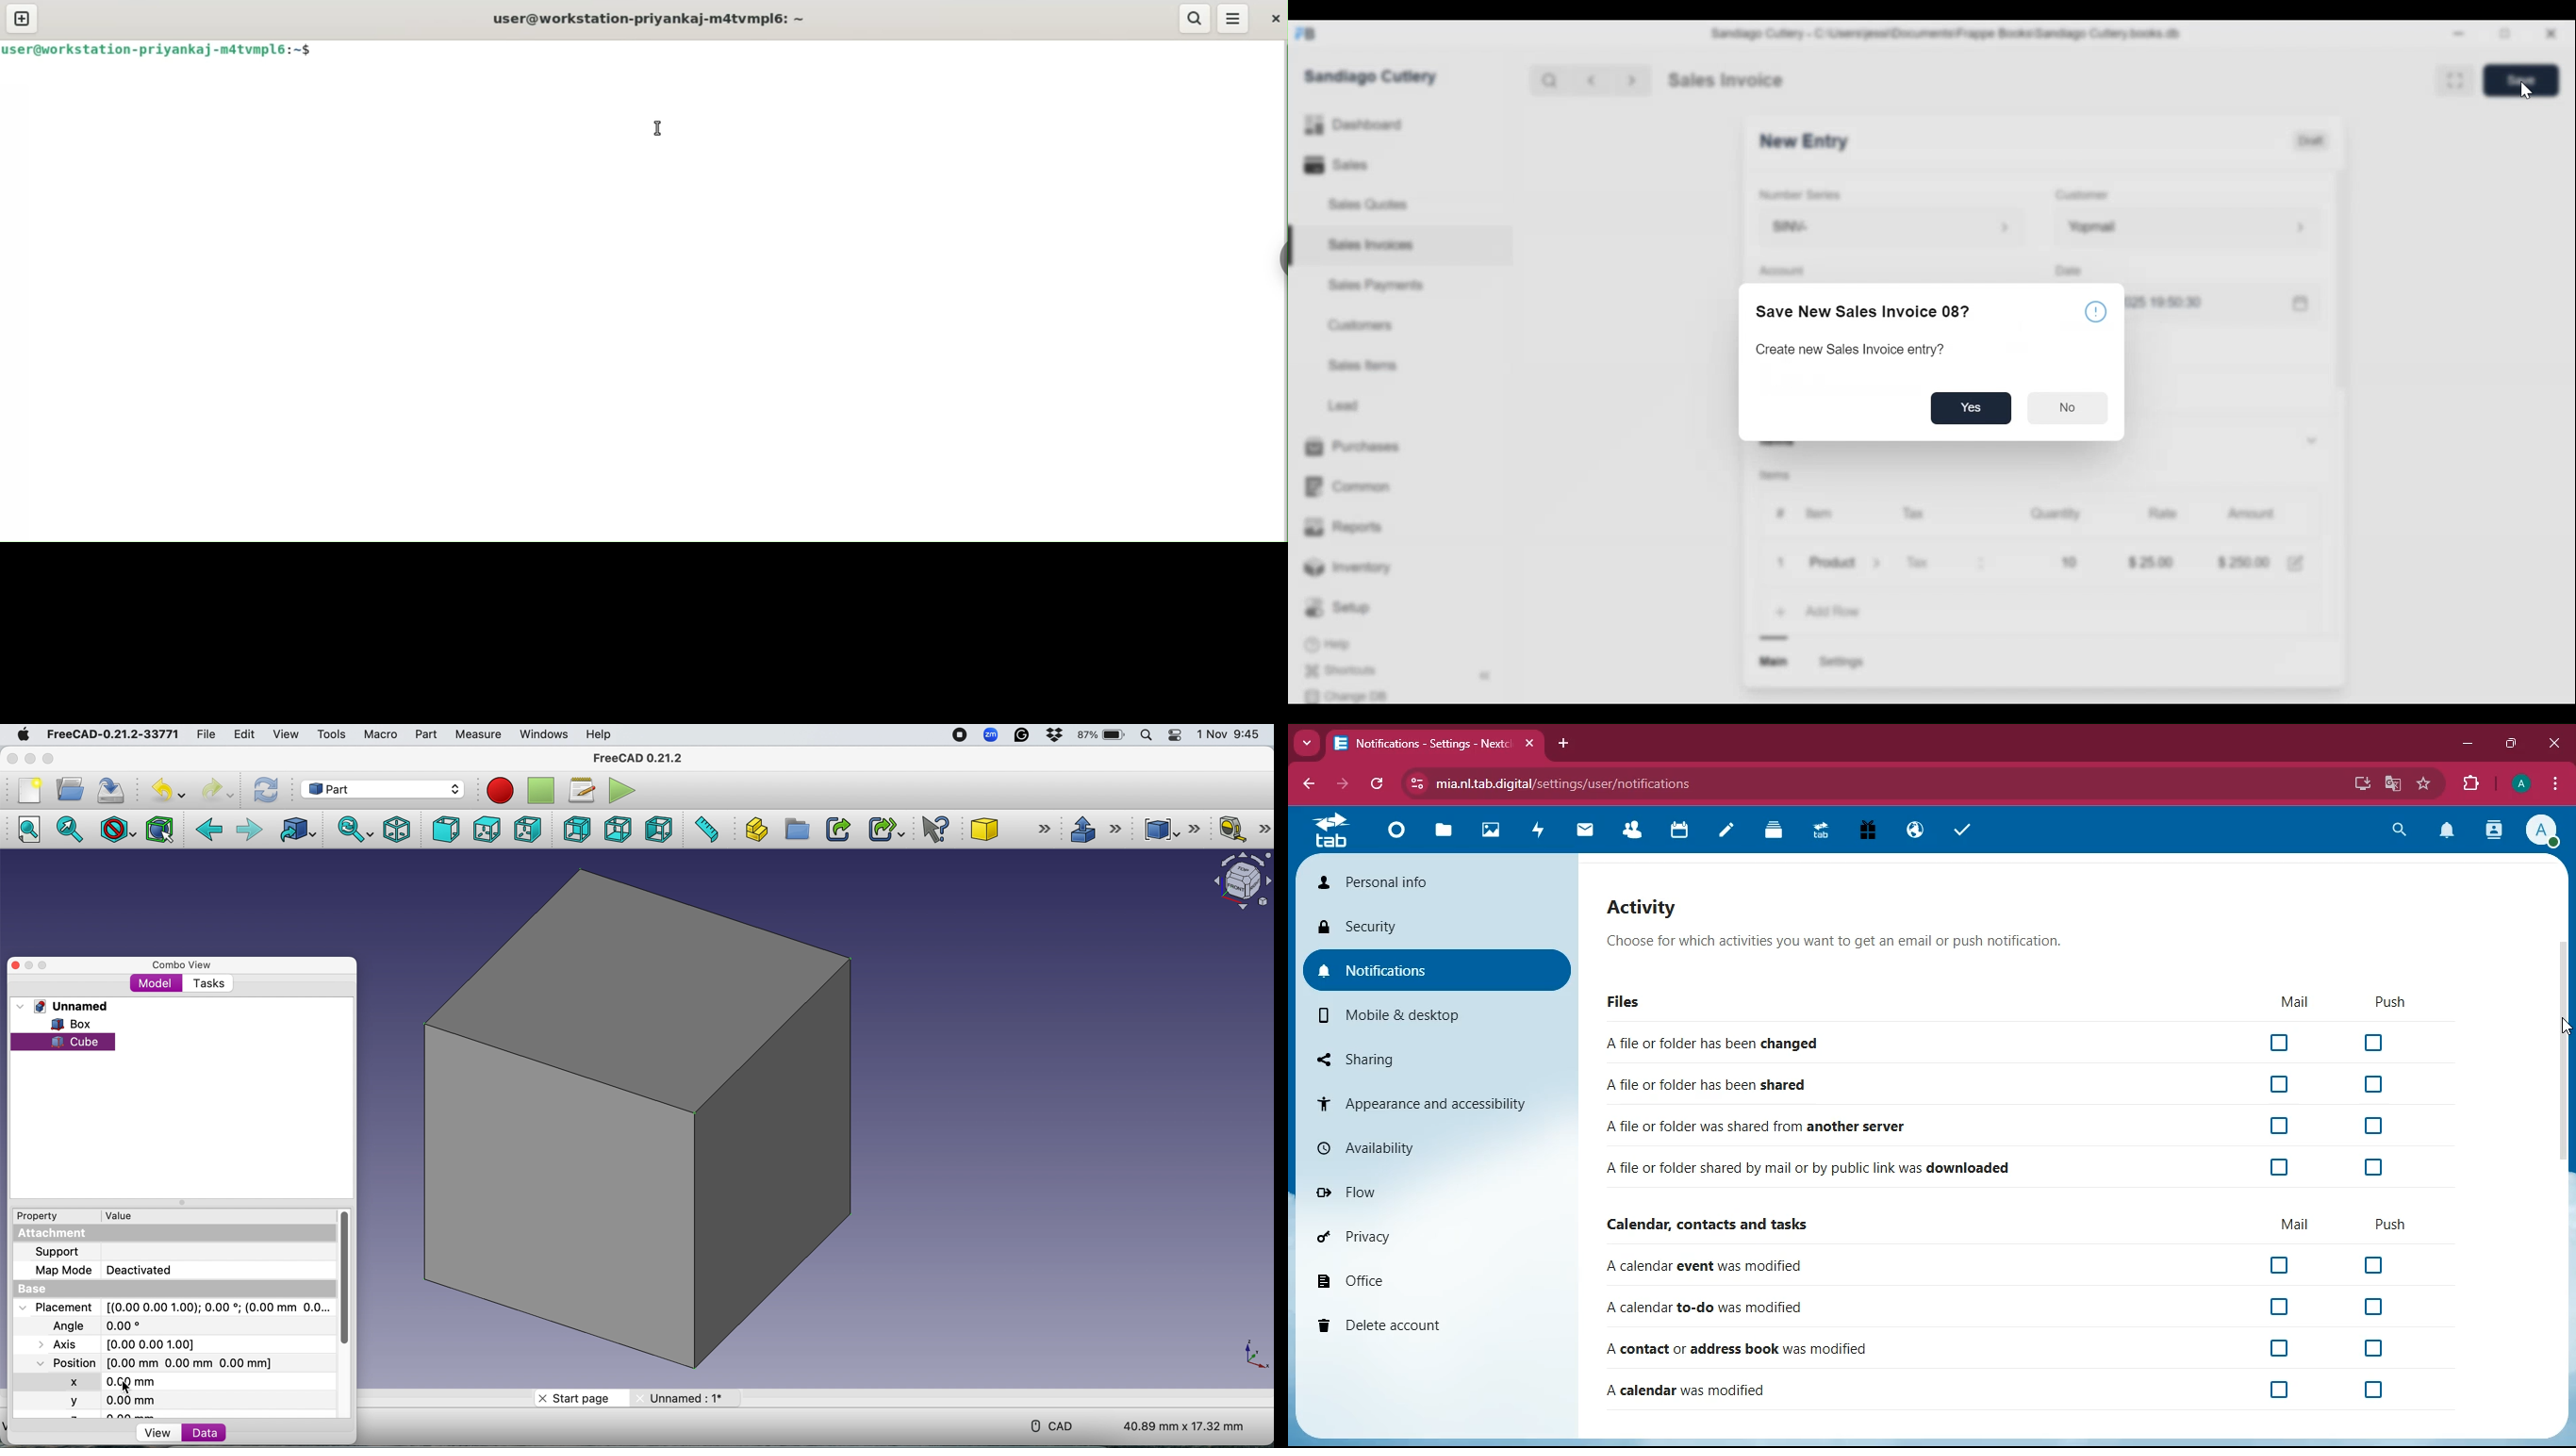 The height and width of the screenshot is (1456, 2576). I want to click on google translate, so click(2395, 782).